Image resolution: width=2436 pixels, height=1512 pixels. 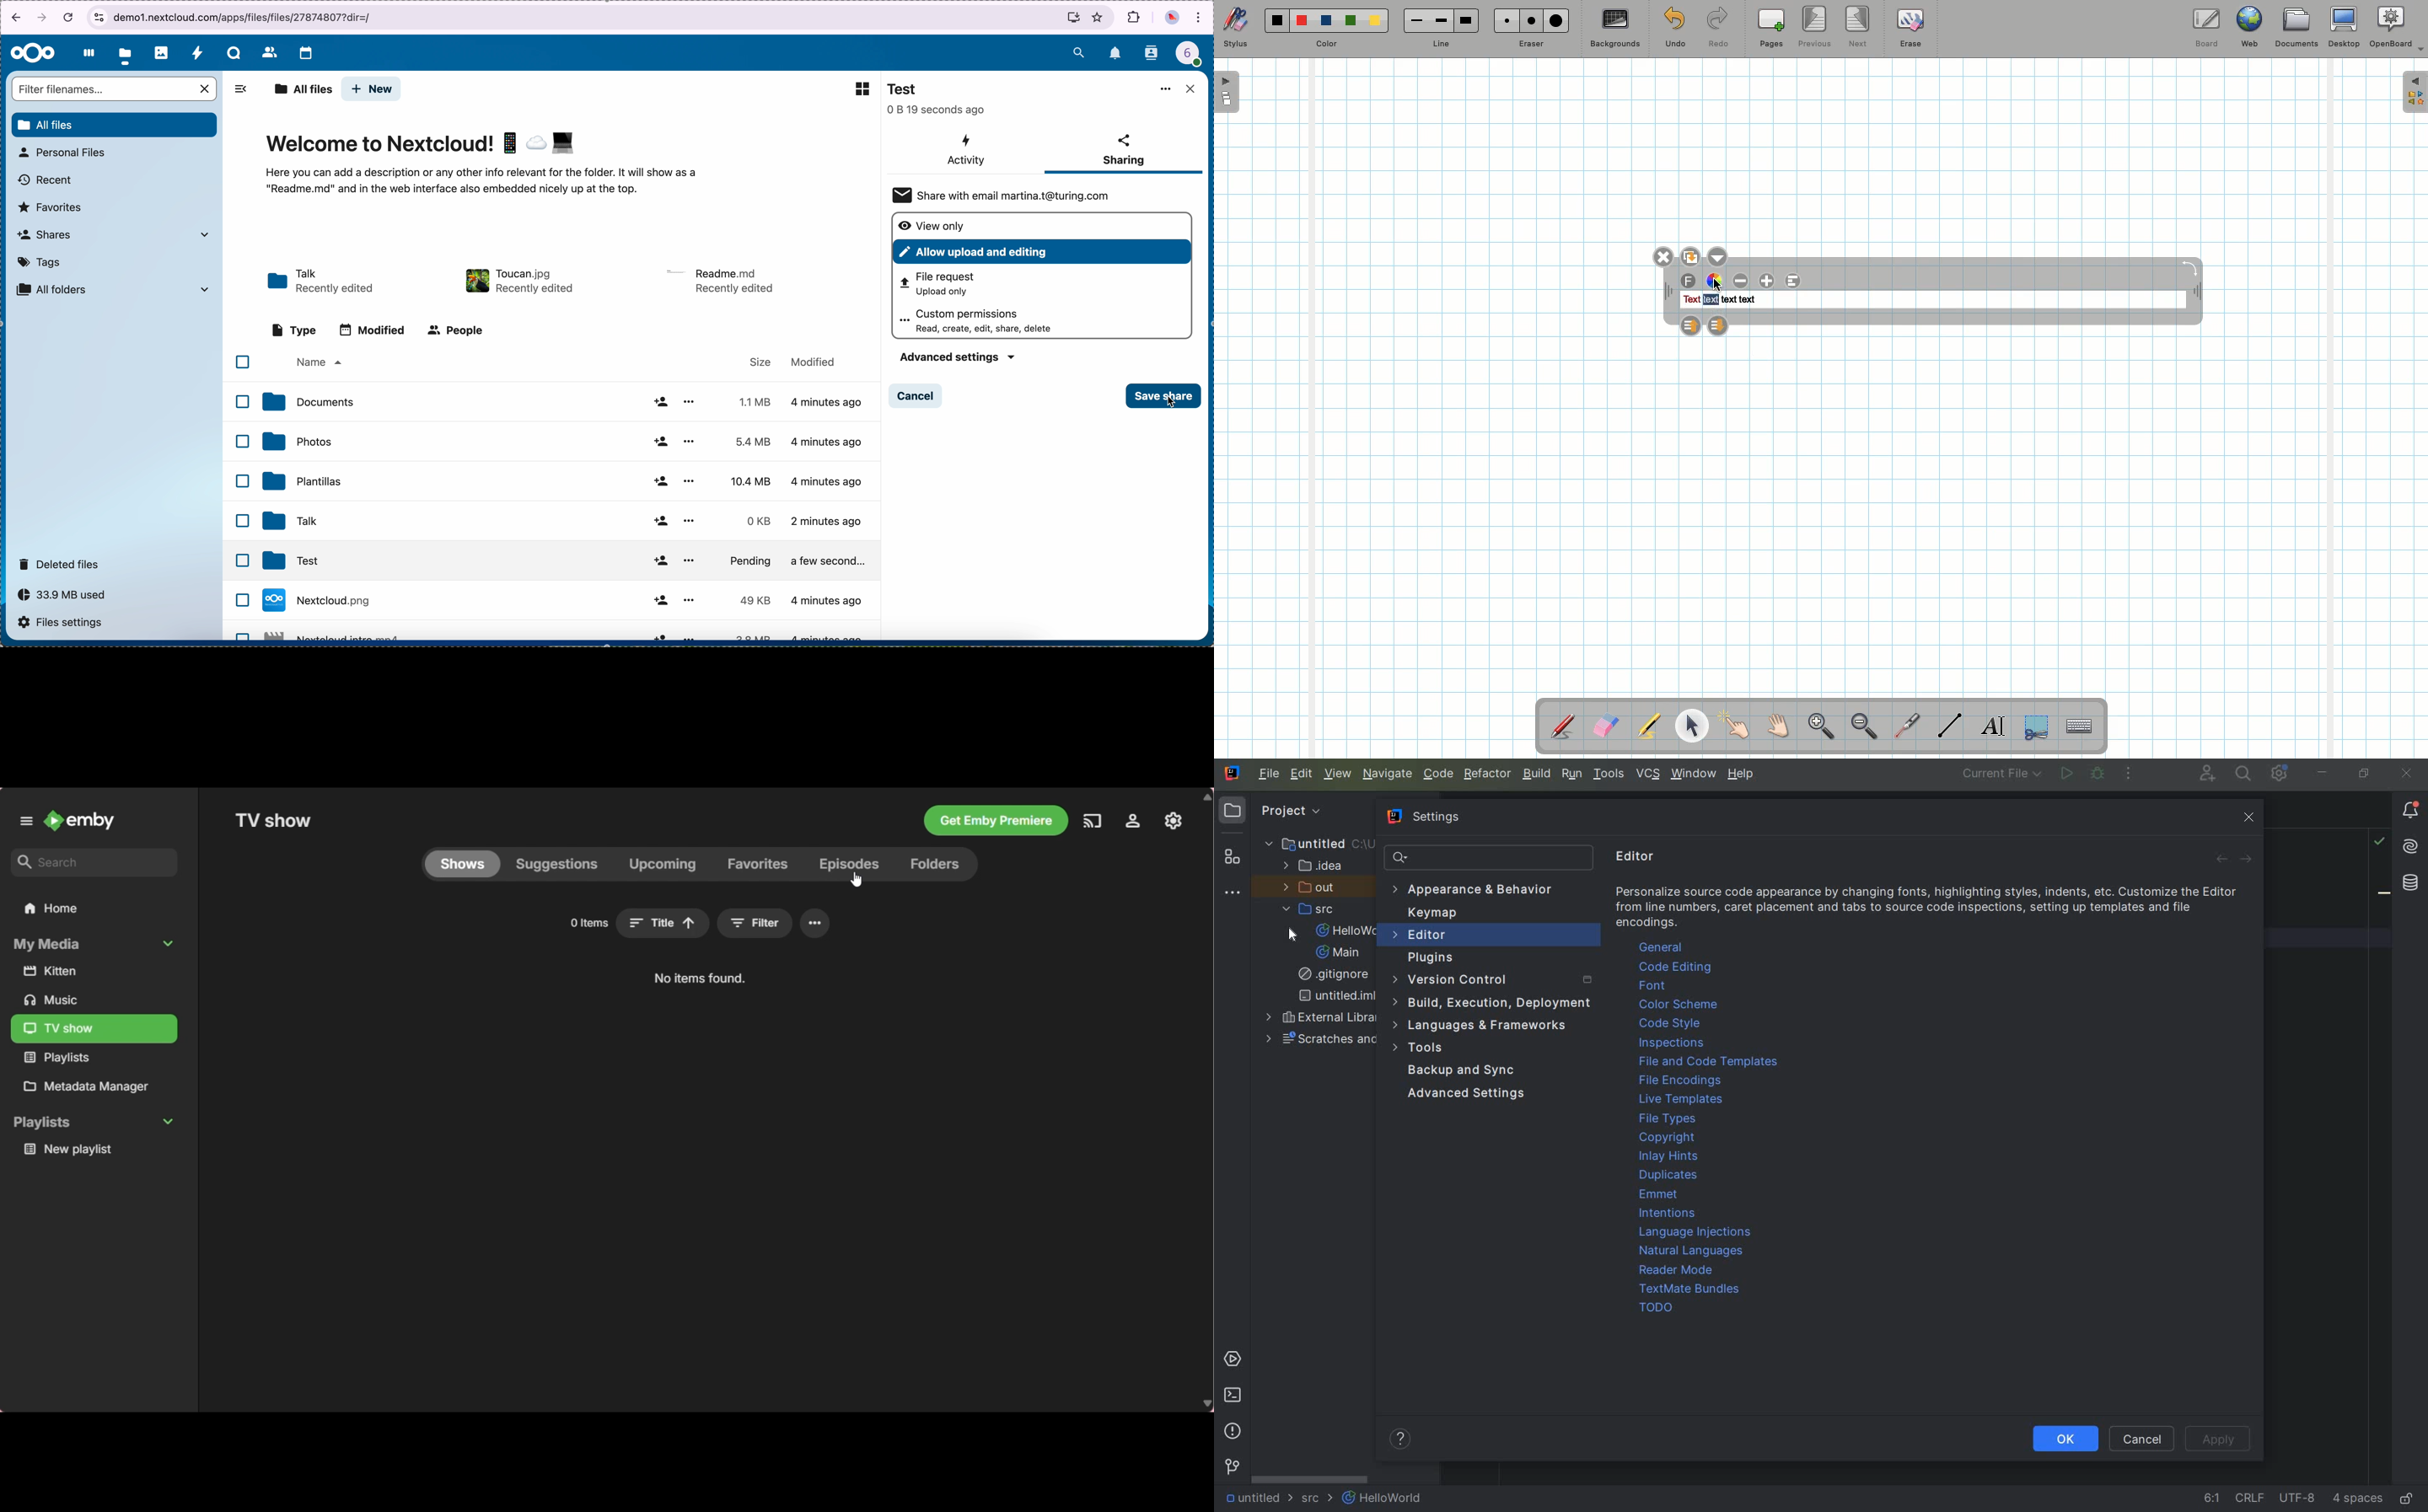 I want to click on file, so click(x=722, y=280).